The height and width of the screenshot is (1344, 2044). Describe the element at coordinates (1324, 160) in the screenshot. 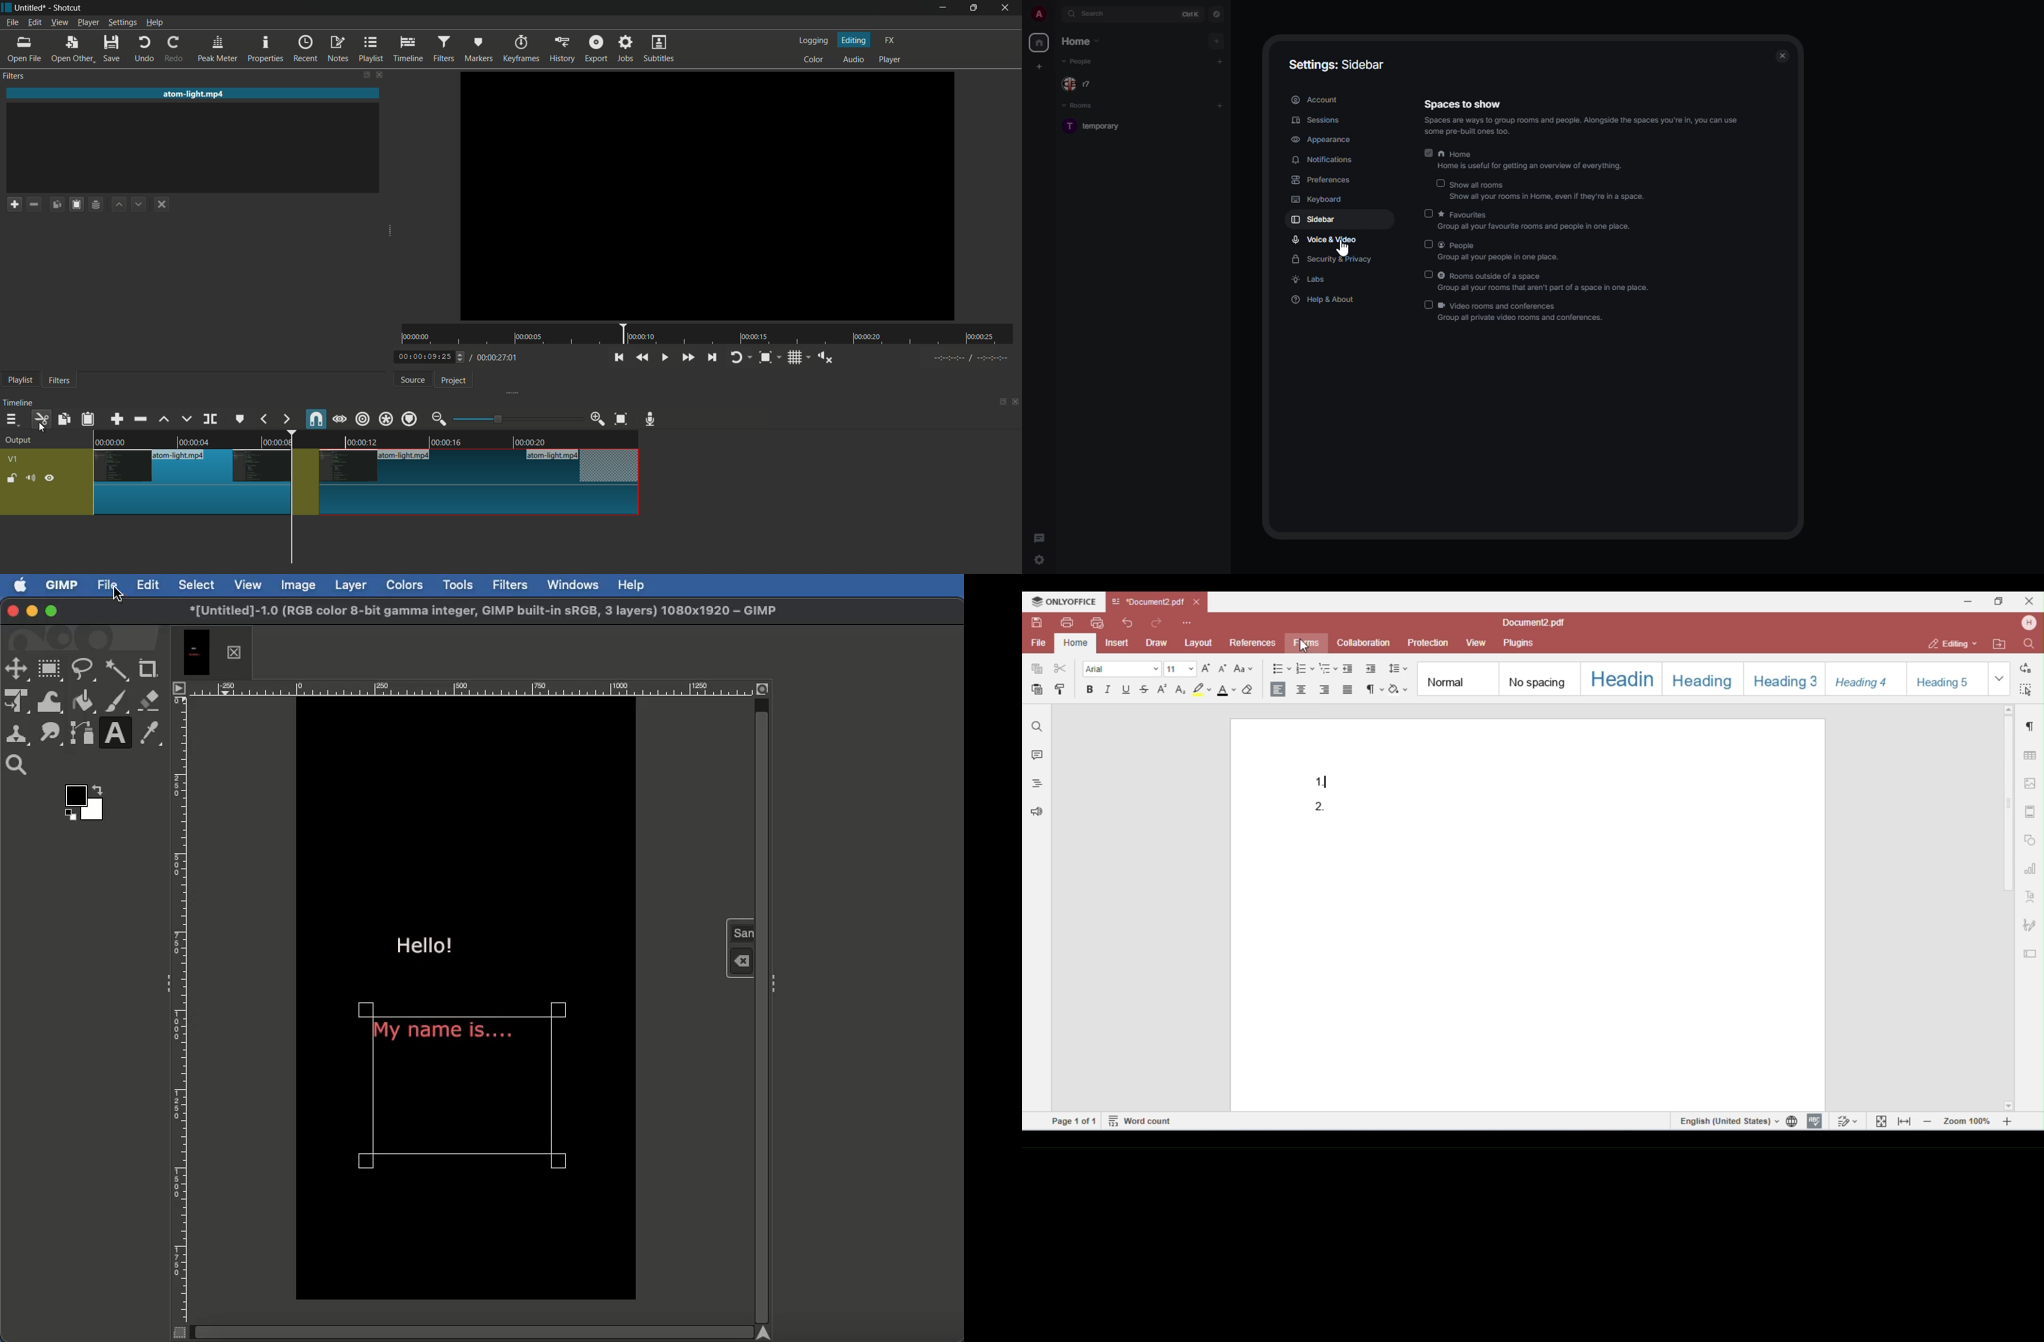

I see `notifications` at that location.